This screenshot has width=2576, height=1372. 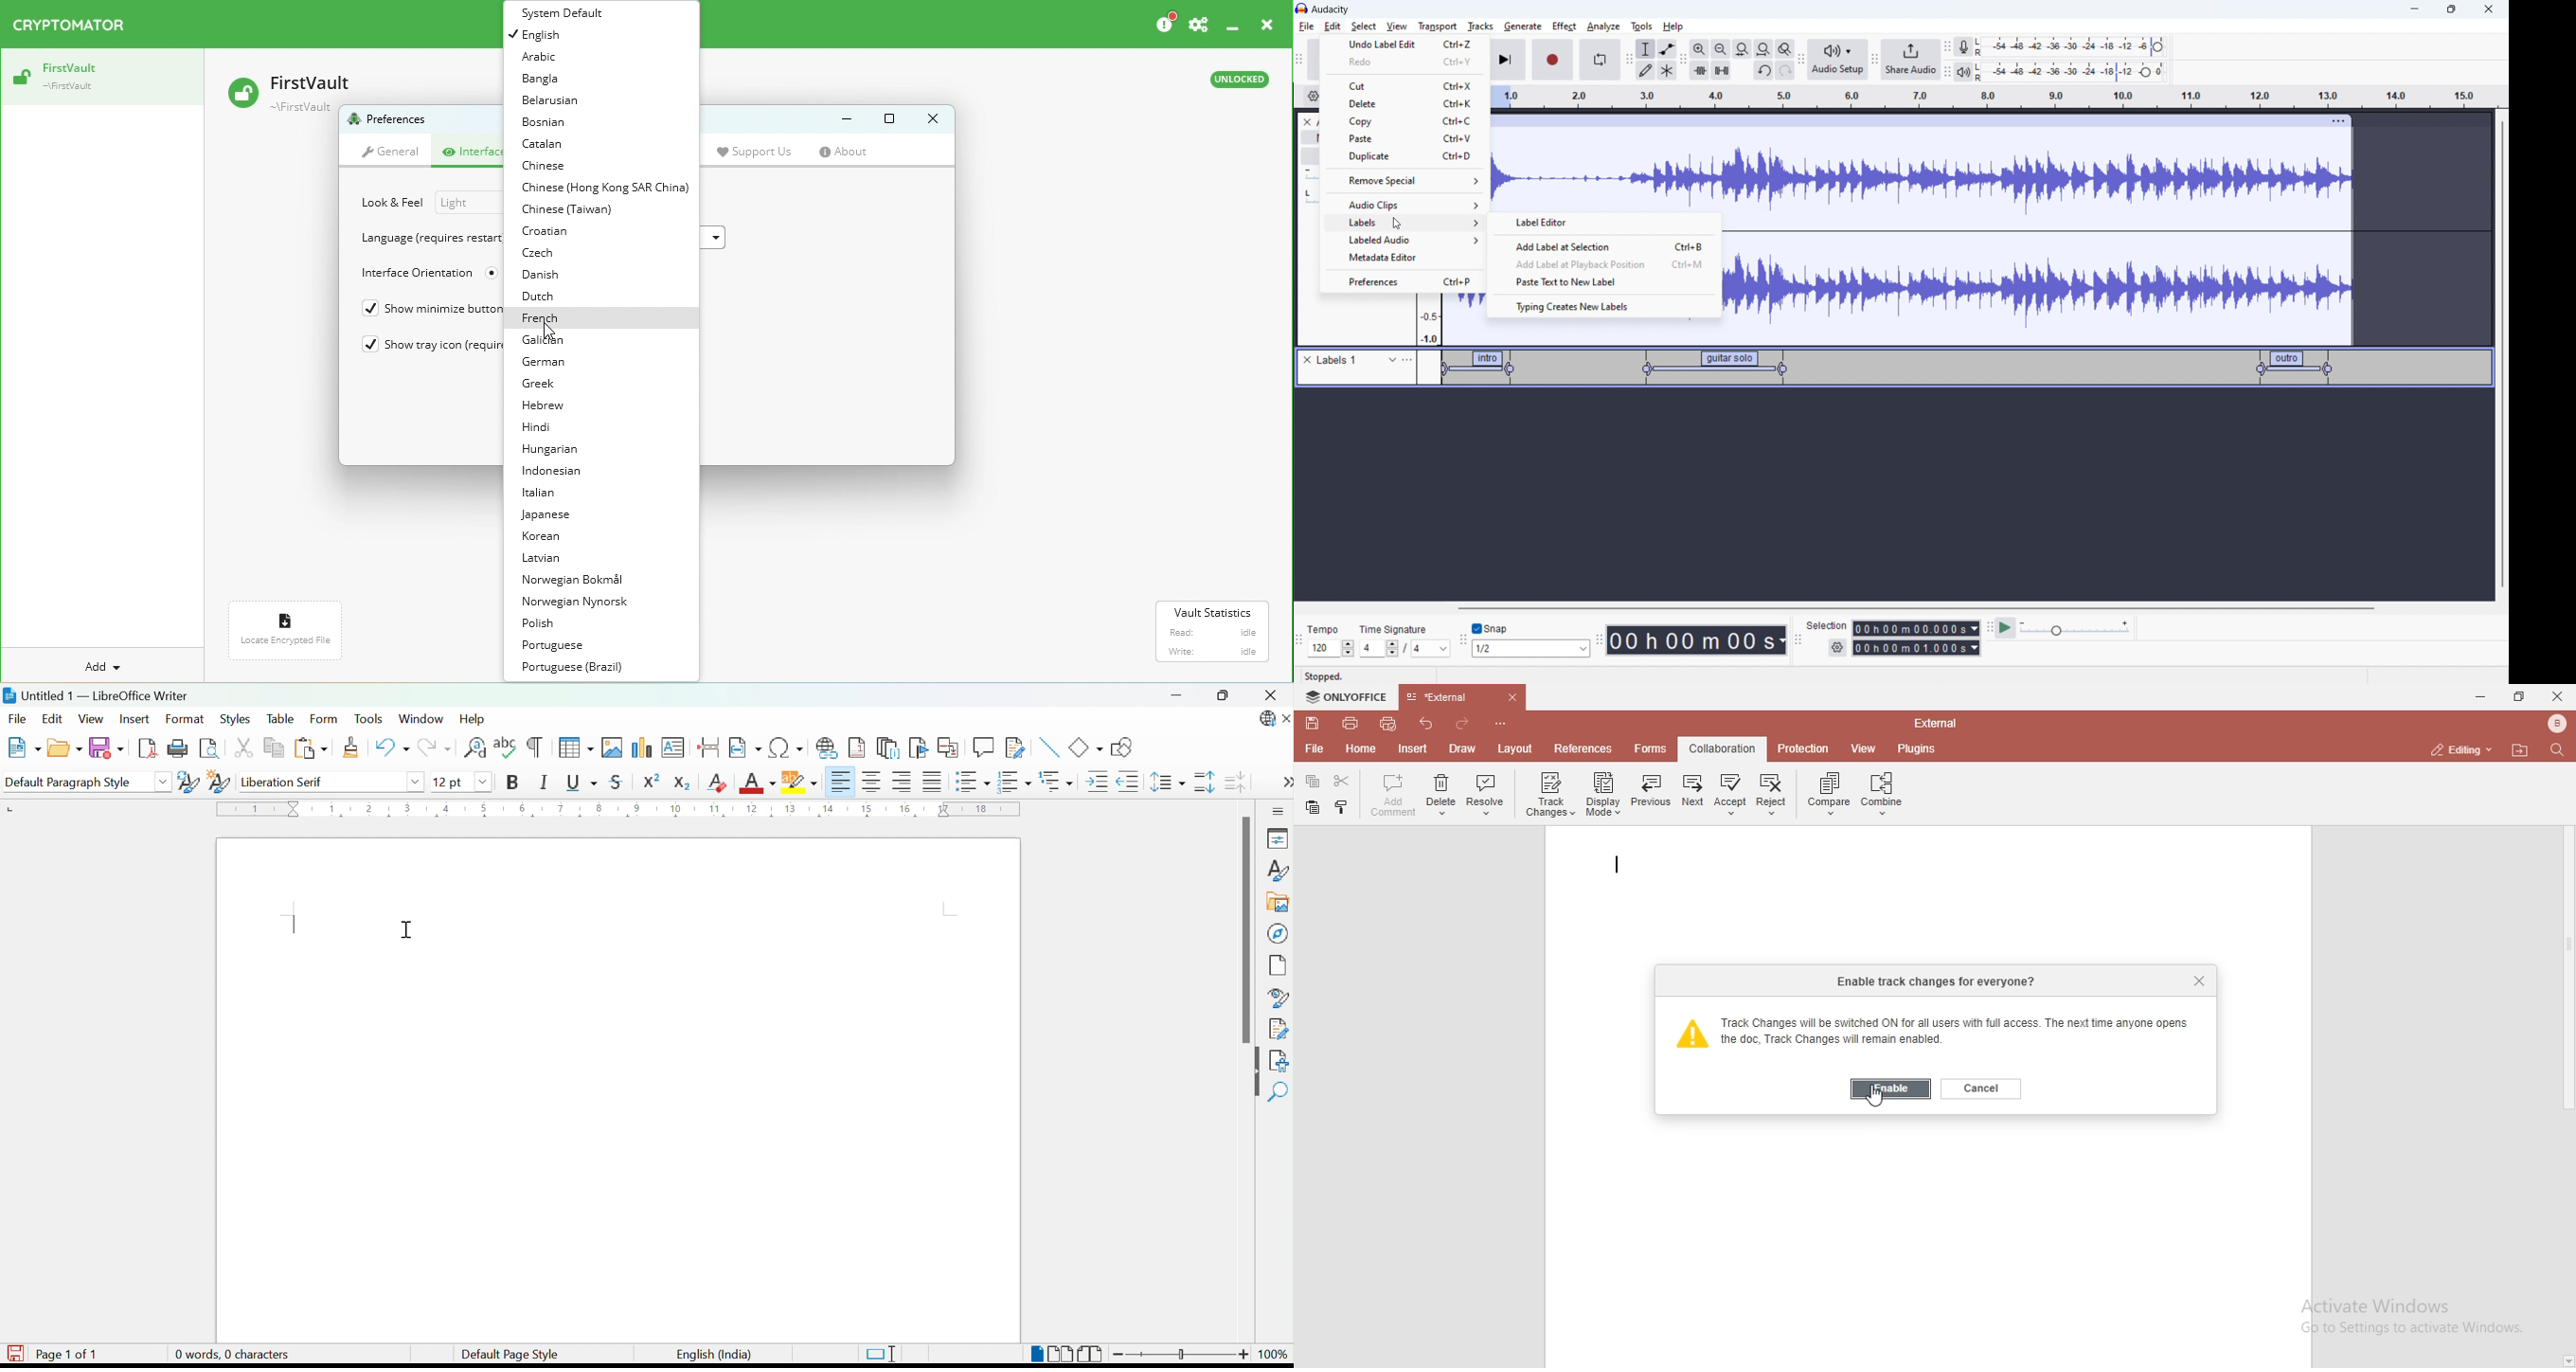 What do you see at coordinates (2558, 723) in the screenshot?
I see `bluetooth` at bounding box center [2558, 723].